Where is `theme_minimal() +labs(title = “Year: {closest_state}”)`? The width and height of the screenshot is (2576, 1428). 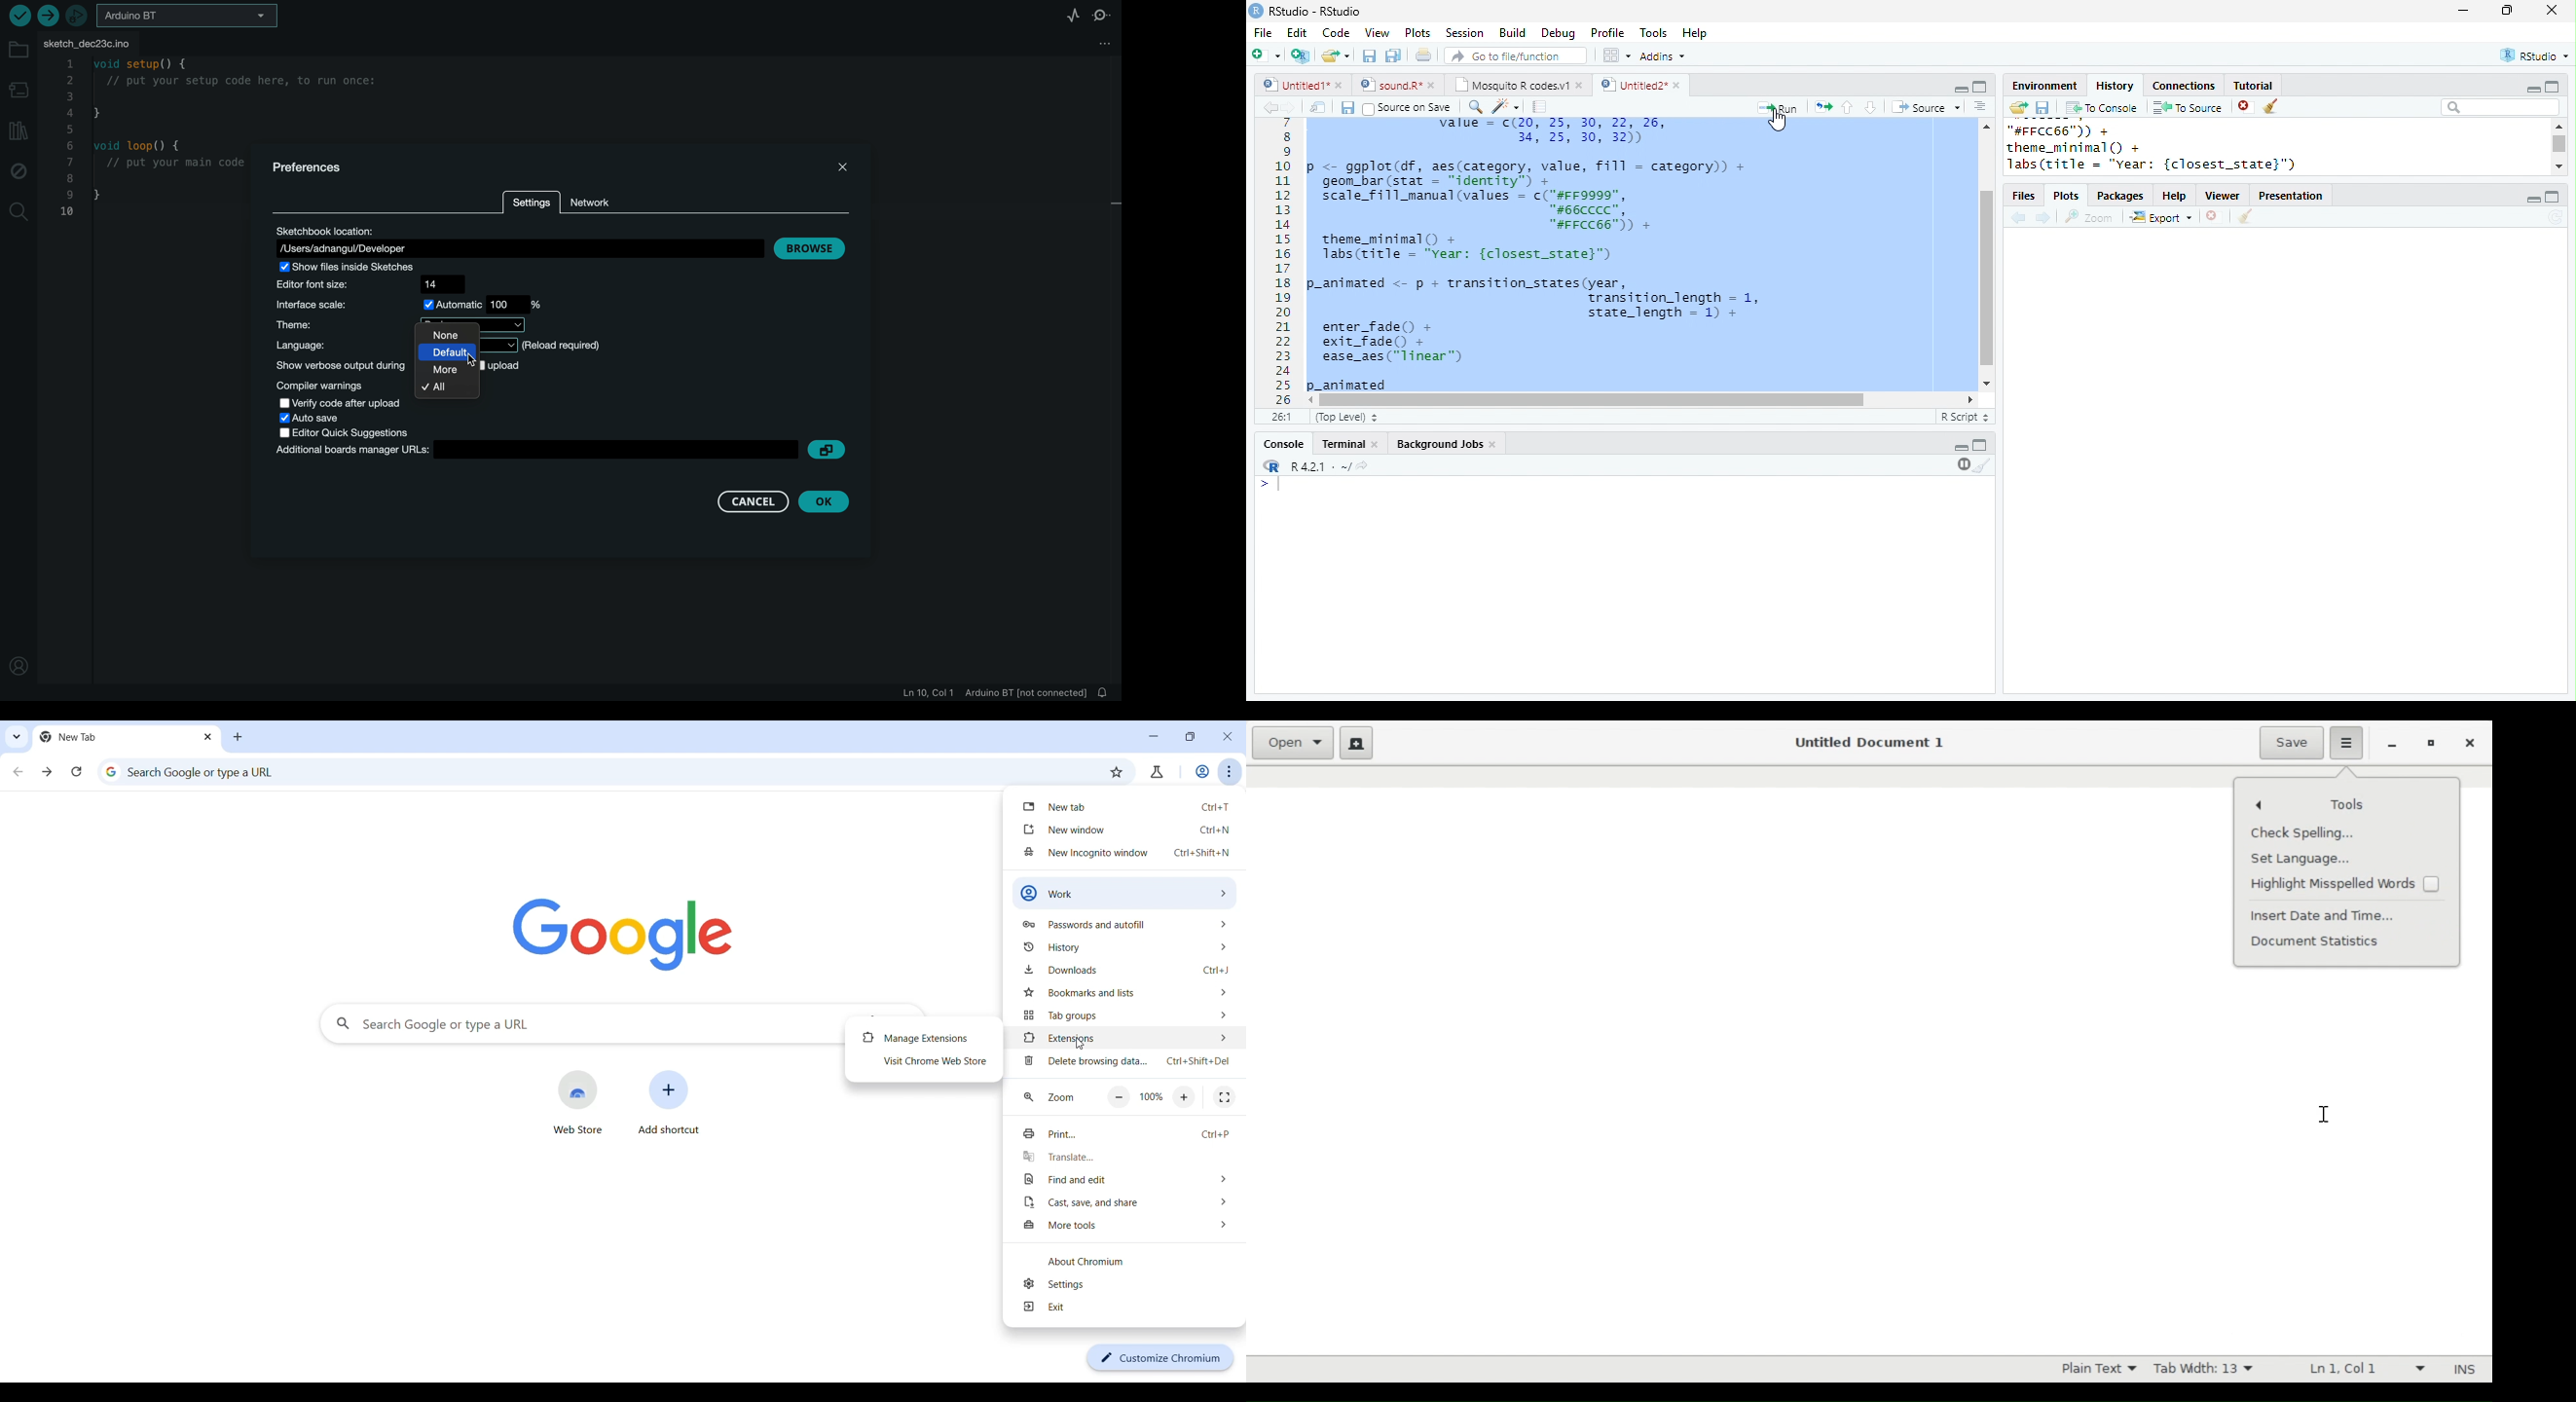
theme_minimal() +labs(title = “Year: {closest_state}”) is located at coordinates (1480, 249).